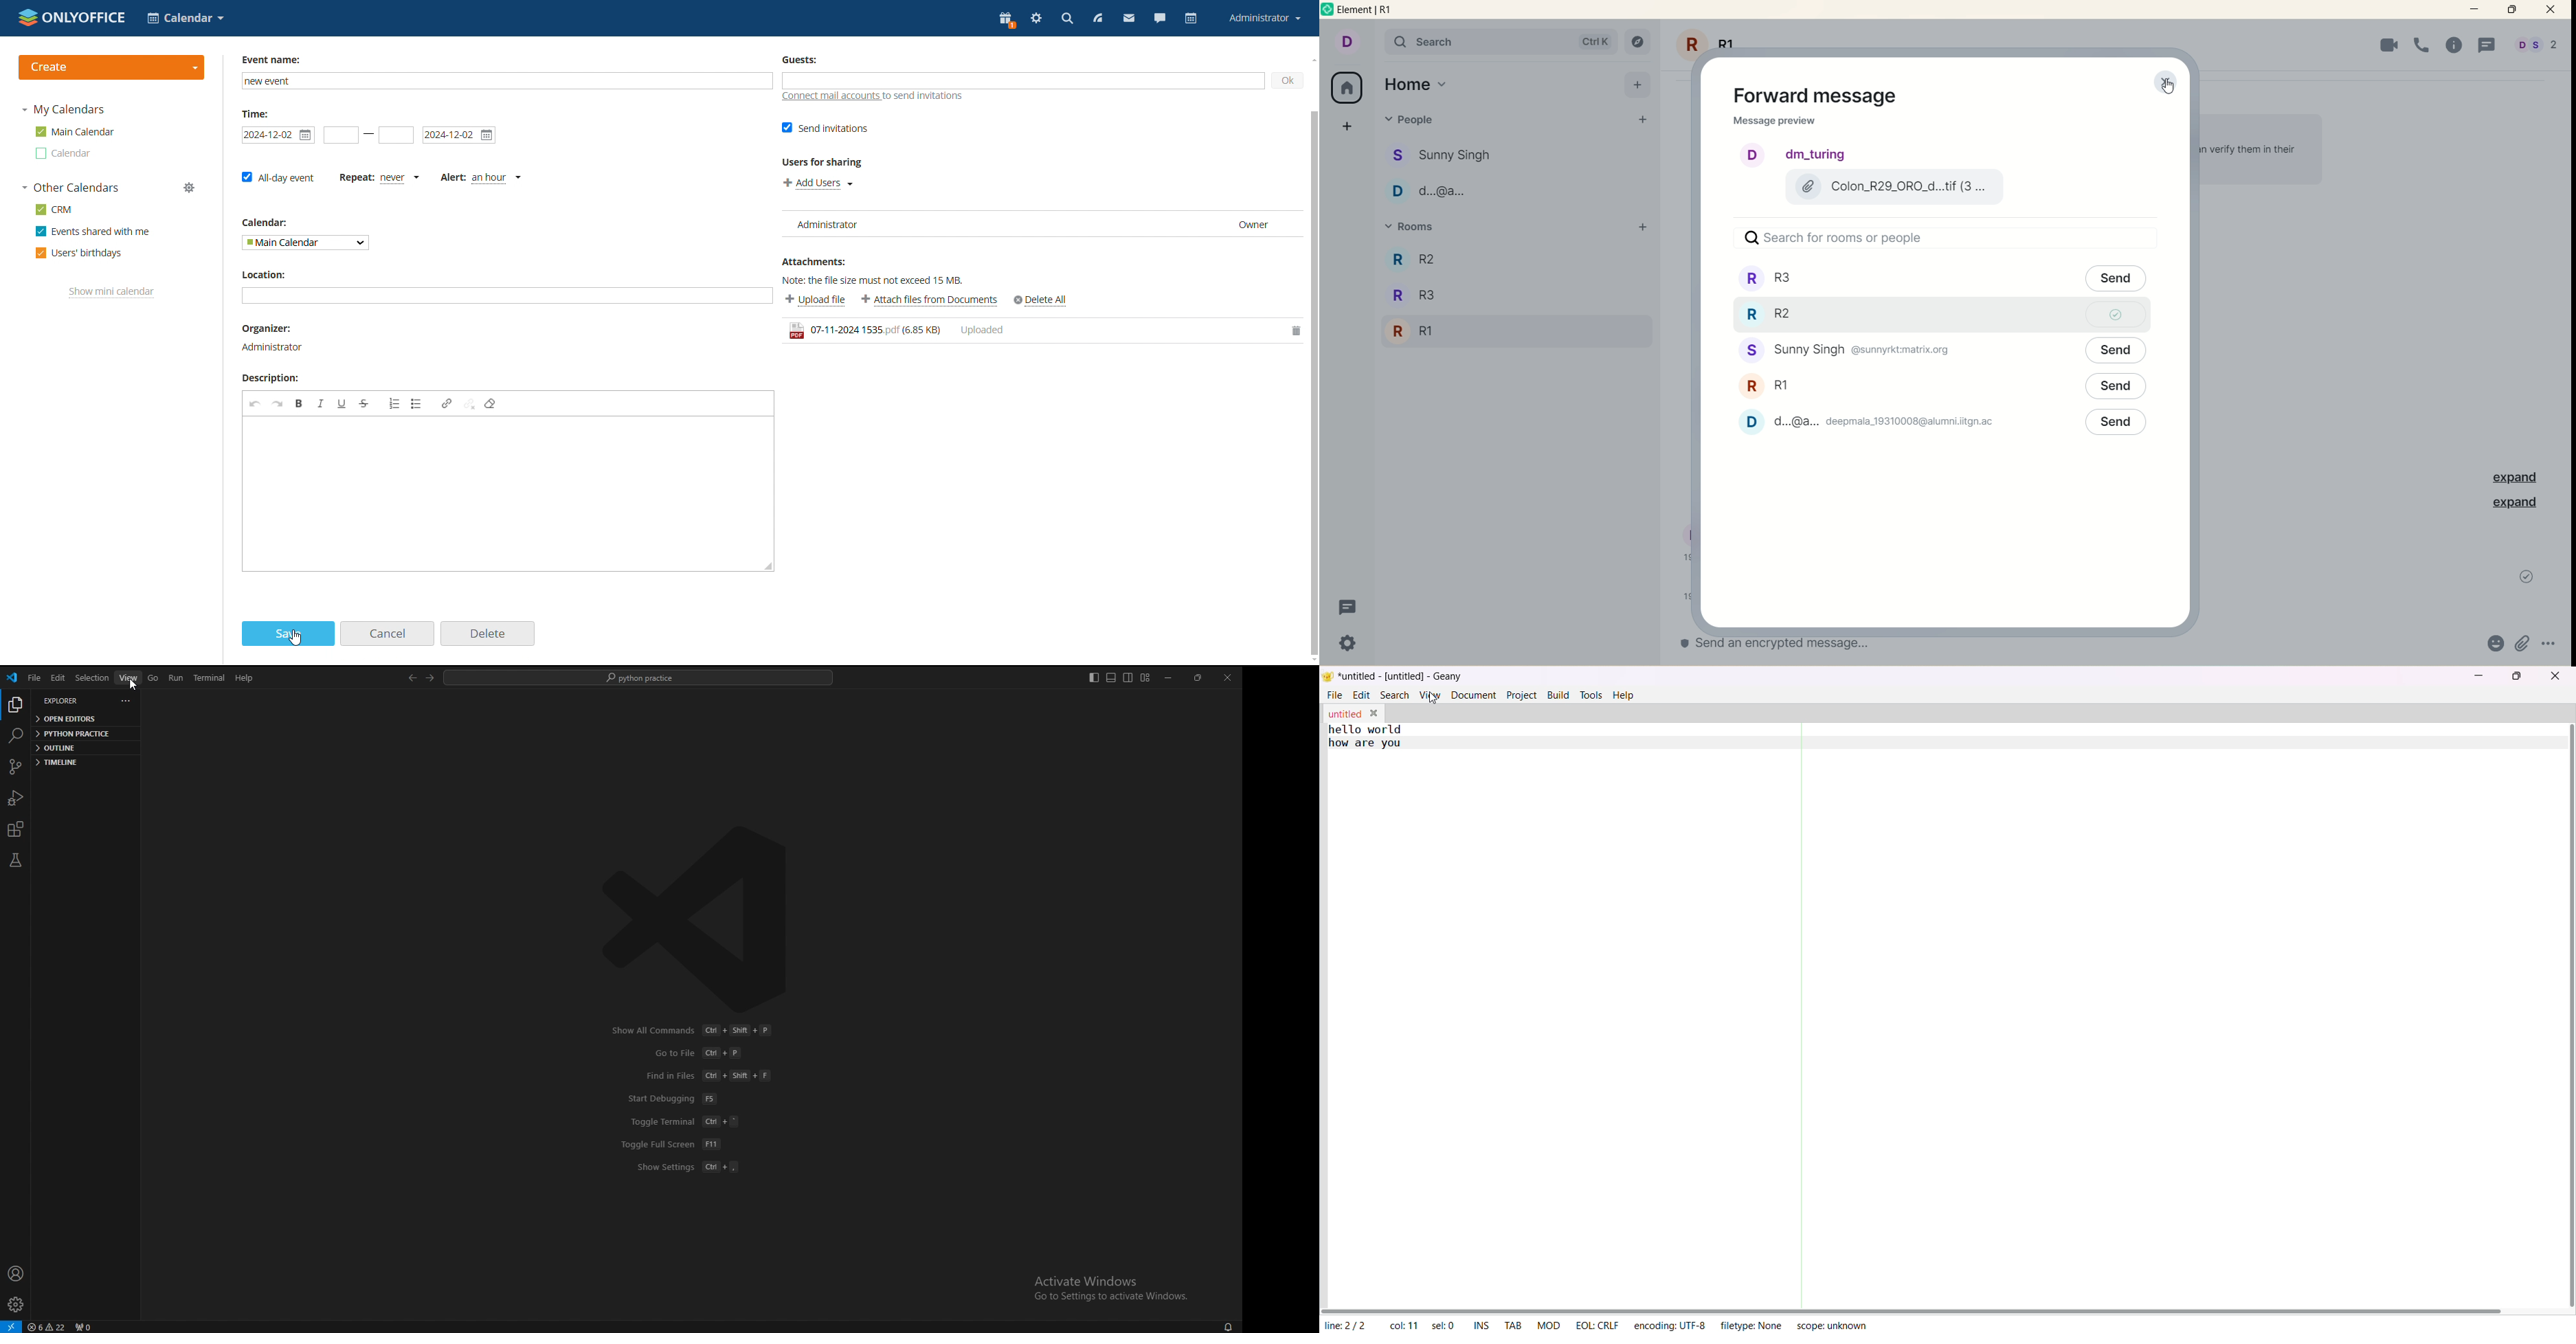  What do you see at coordinates (1450, 153) in the screenshot?
I see `people` at bounding box center [1450, 153].